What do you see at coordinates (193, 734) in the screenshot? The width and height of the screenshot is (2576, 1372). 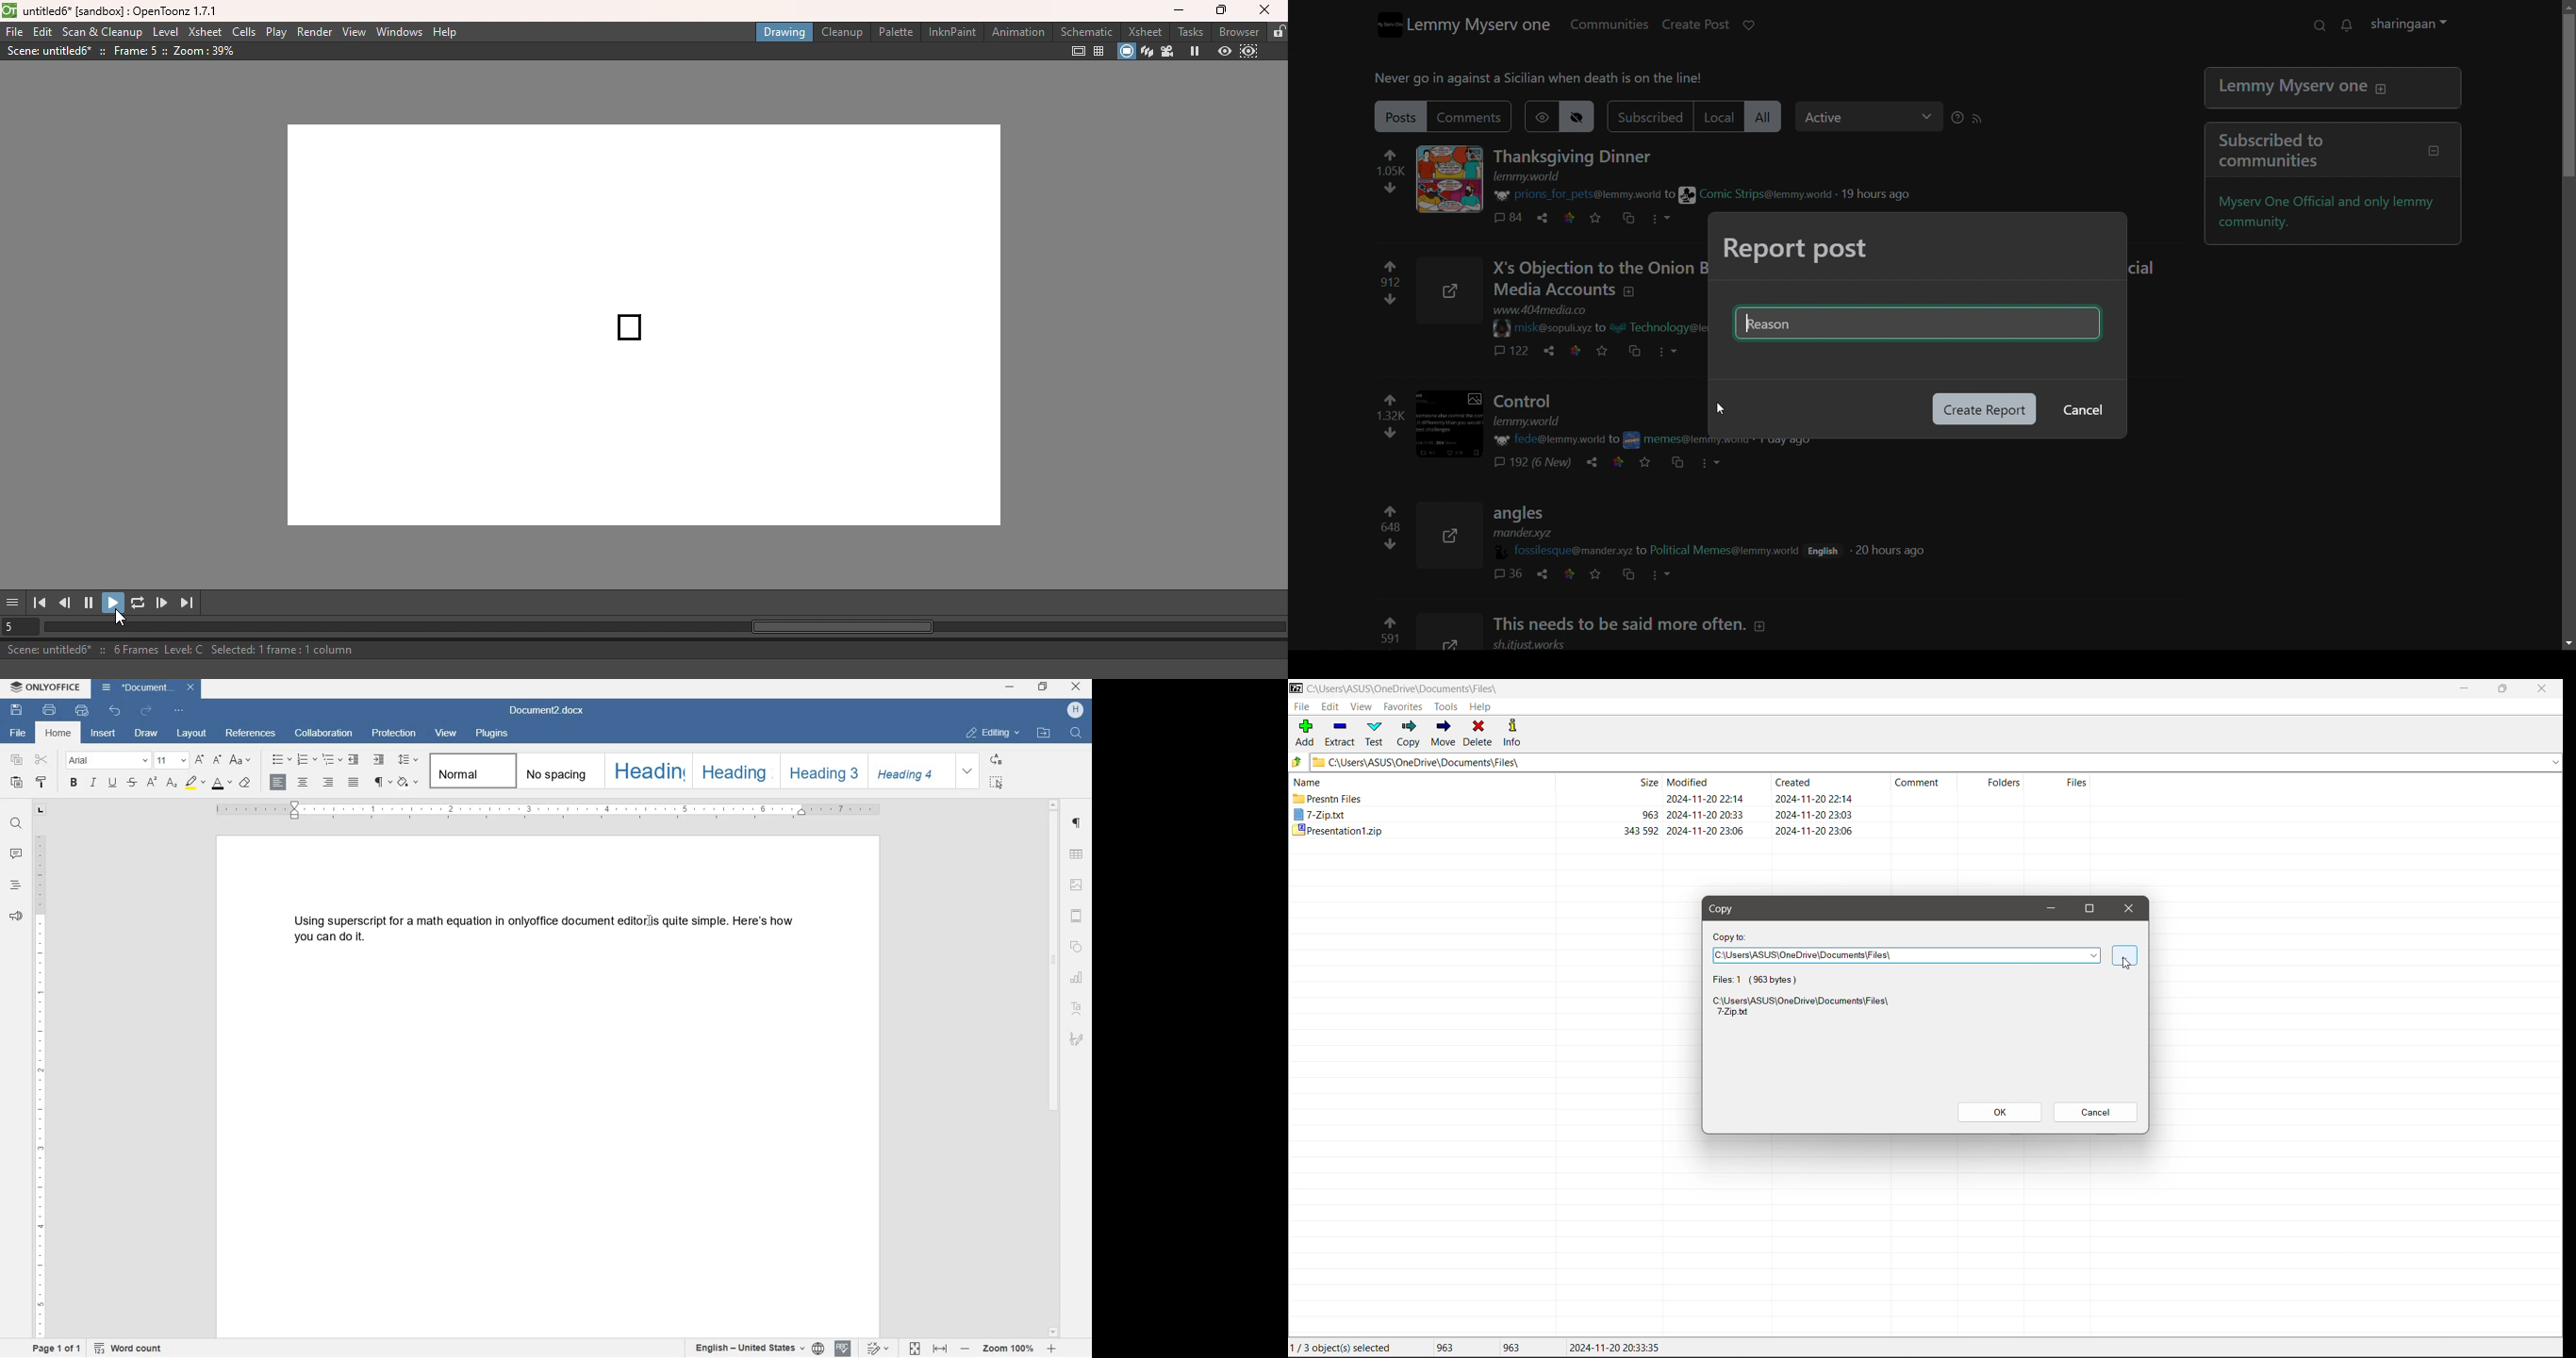 I see `layout` at bounding box center [193, 734].